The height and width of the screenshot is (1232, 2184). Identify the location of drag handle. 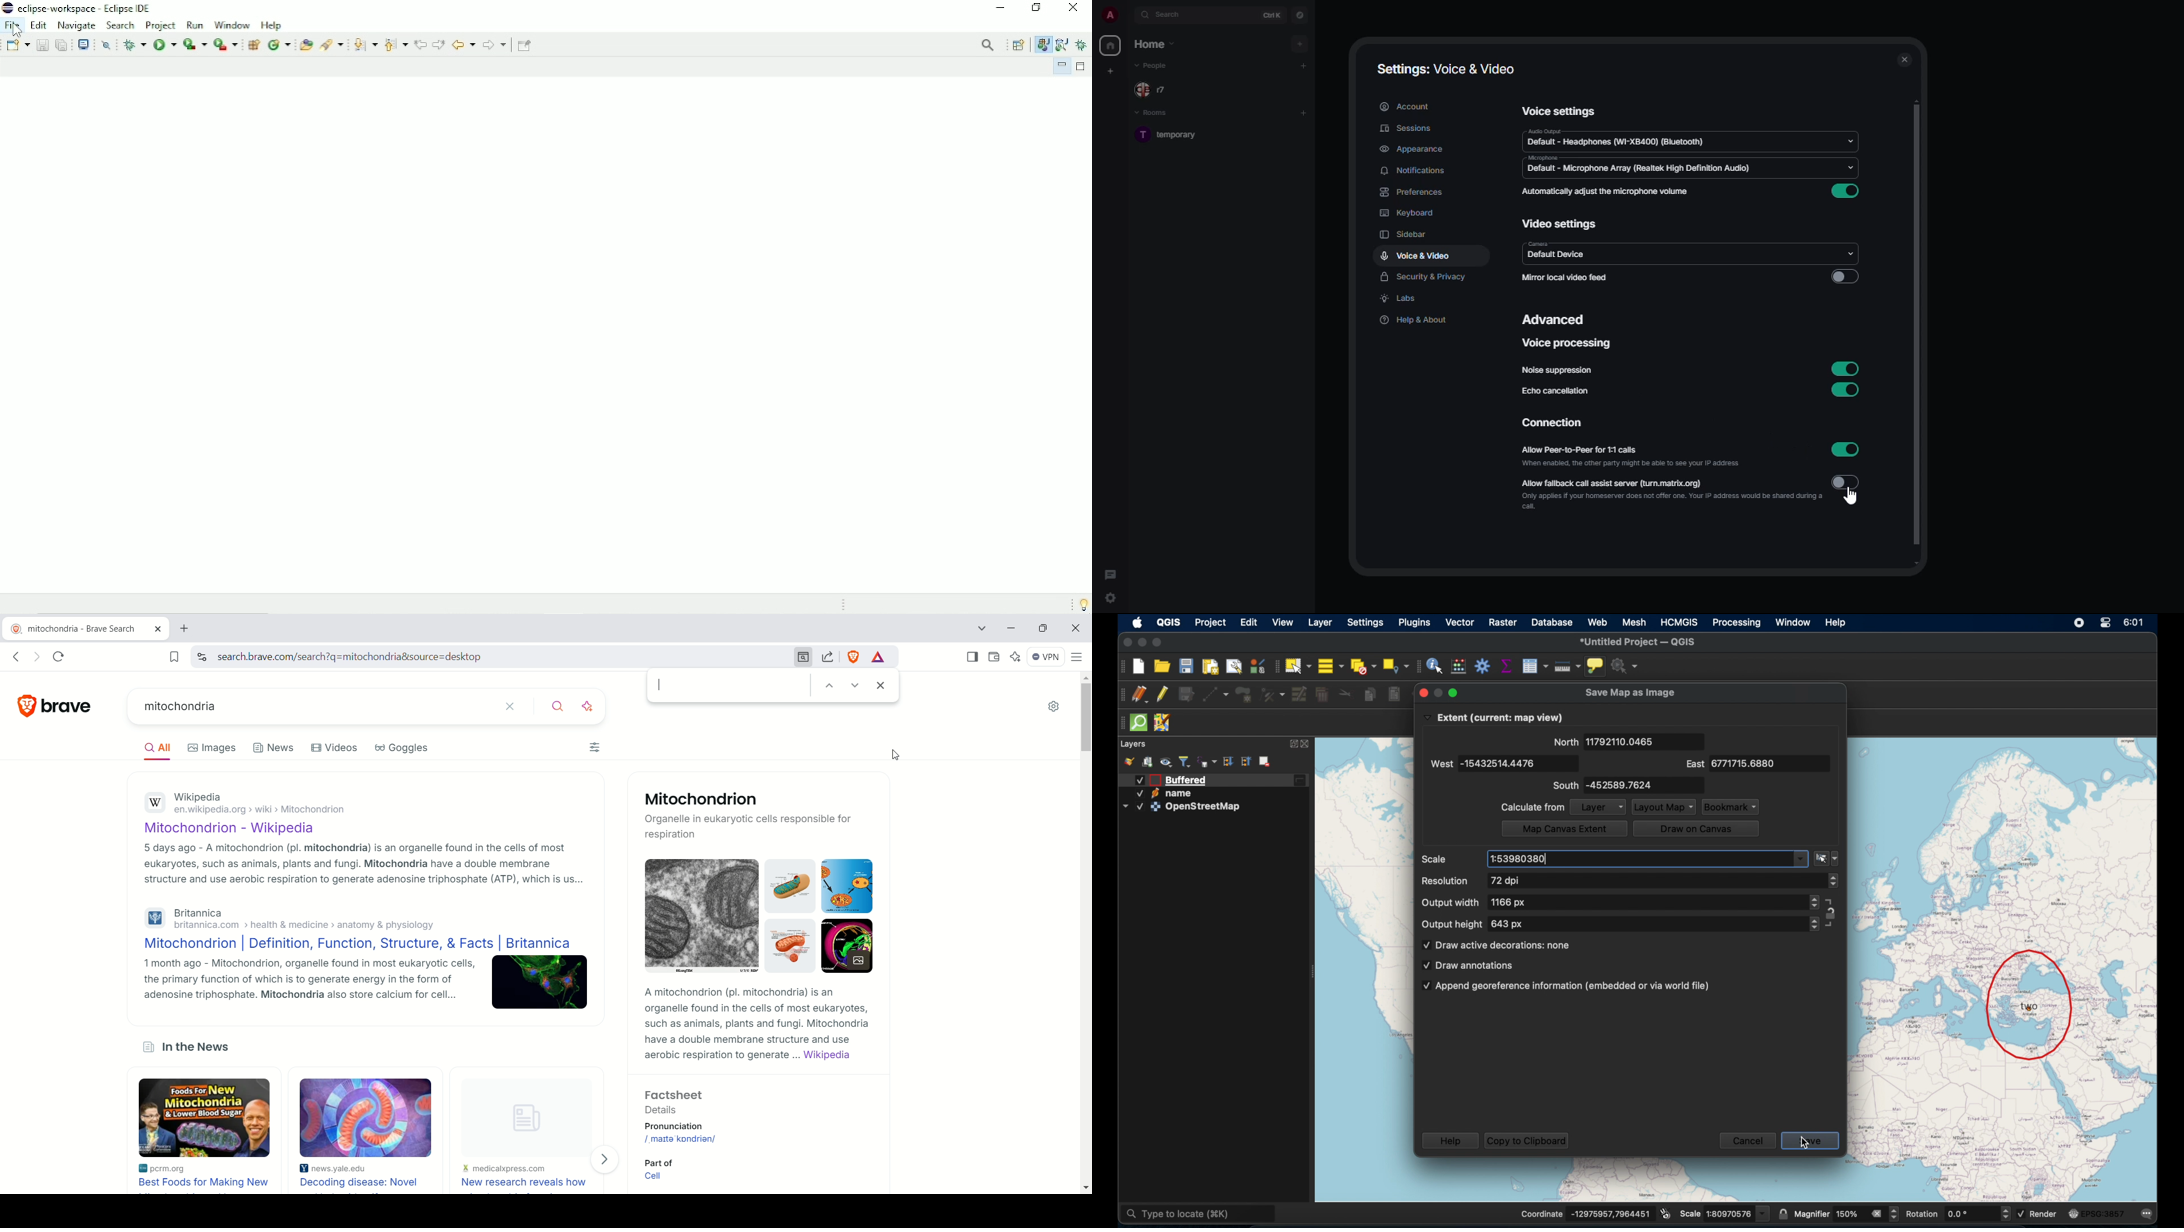
(1121, 695).